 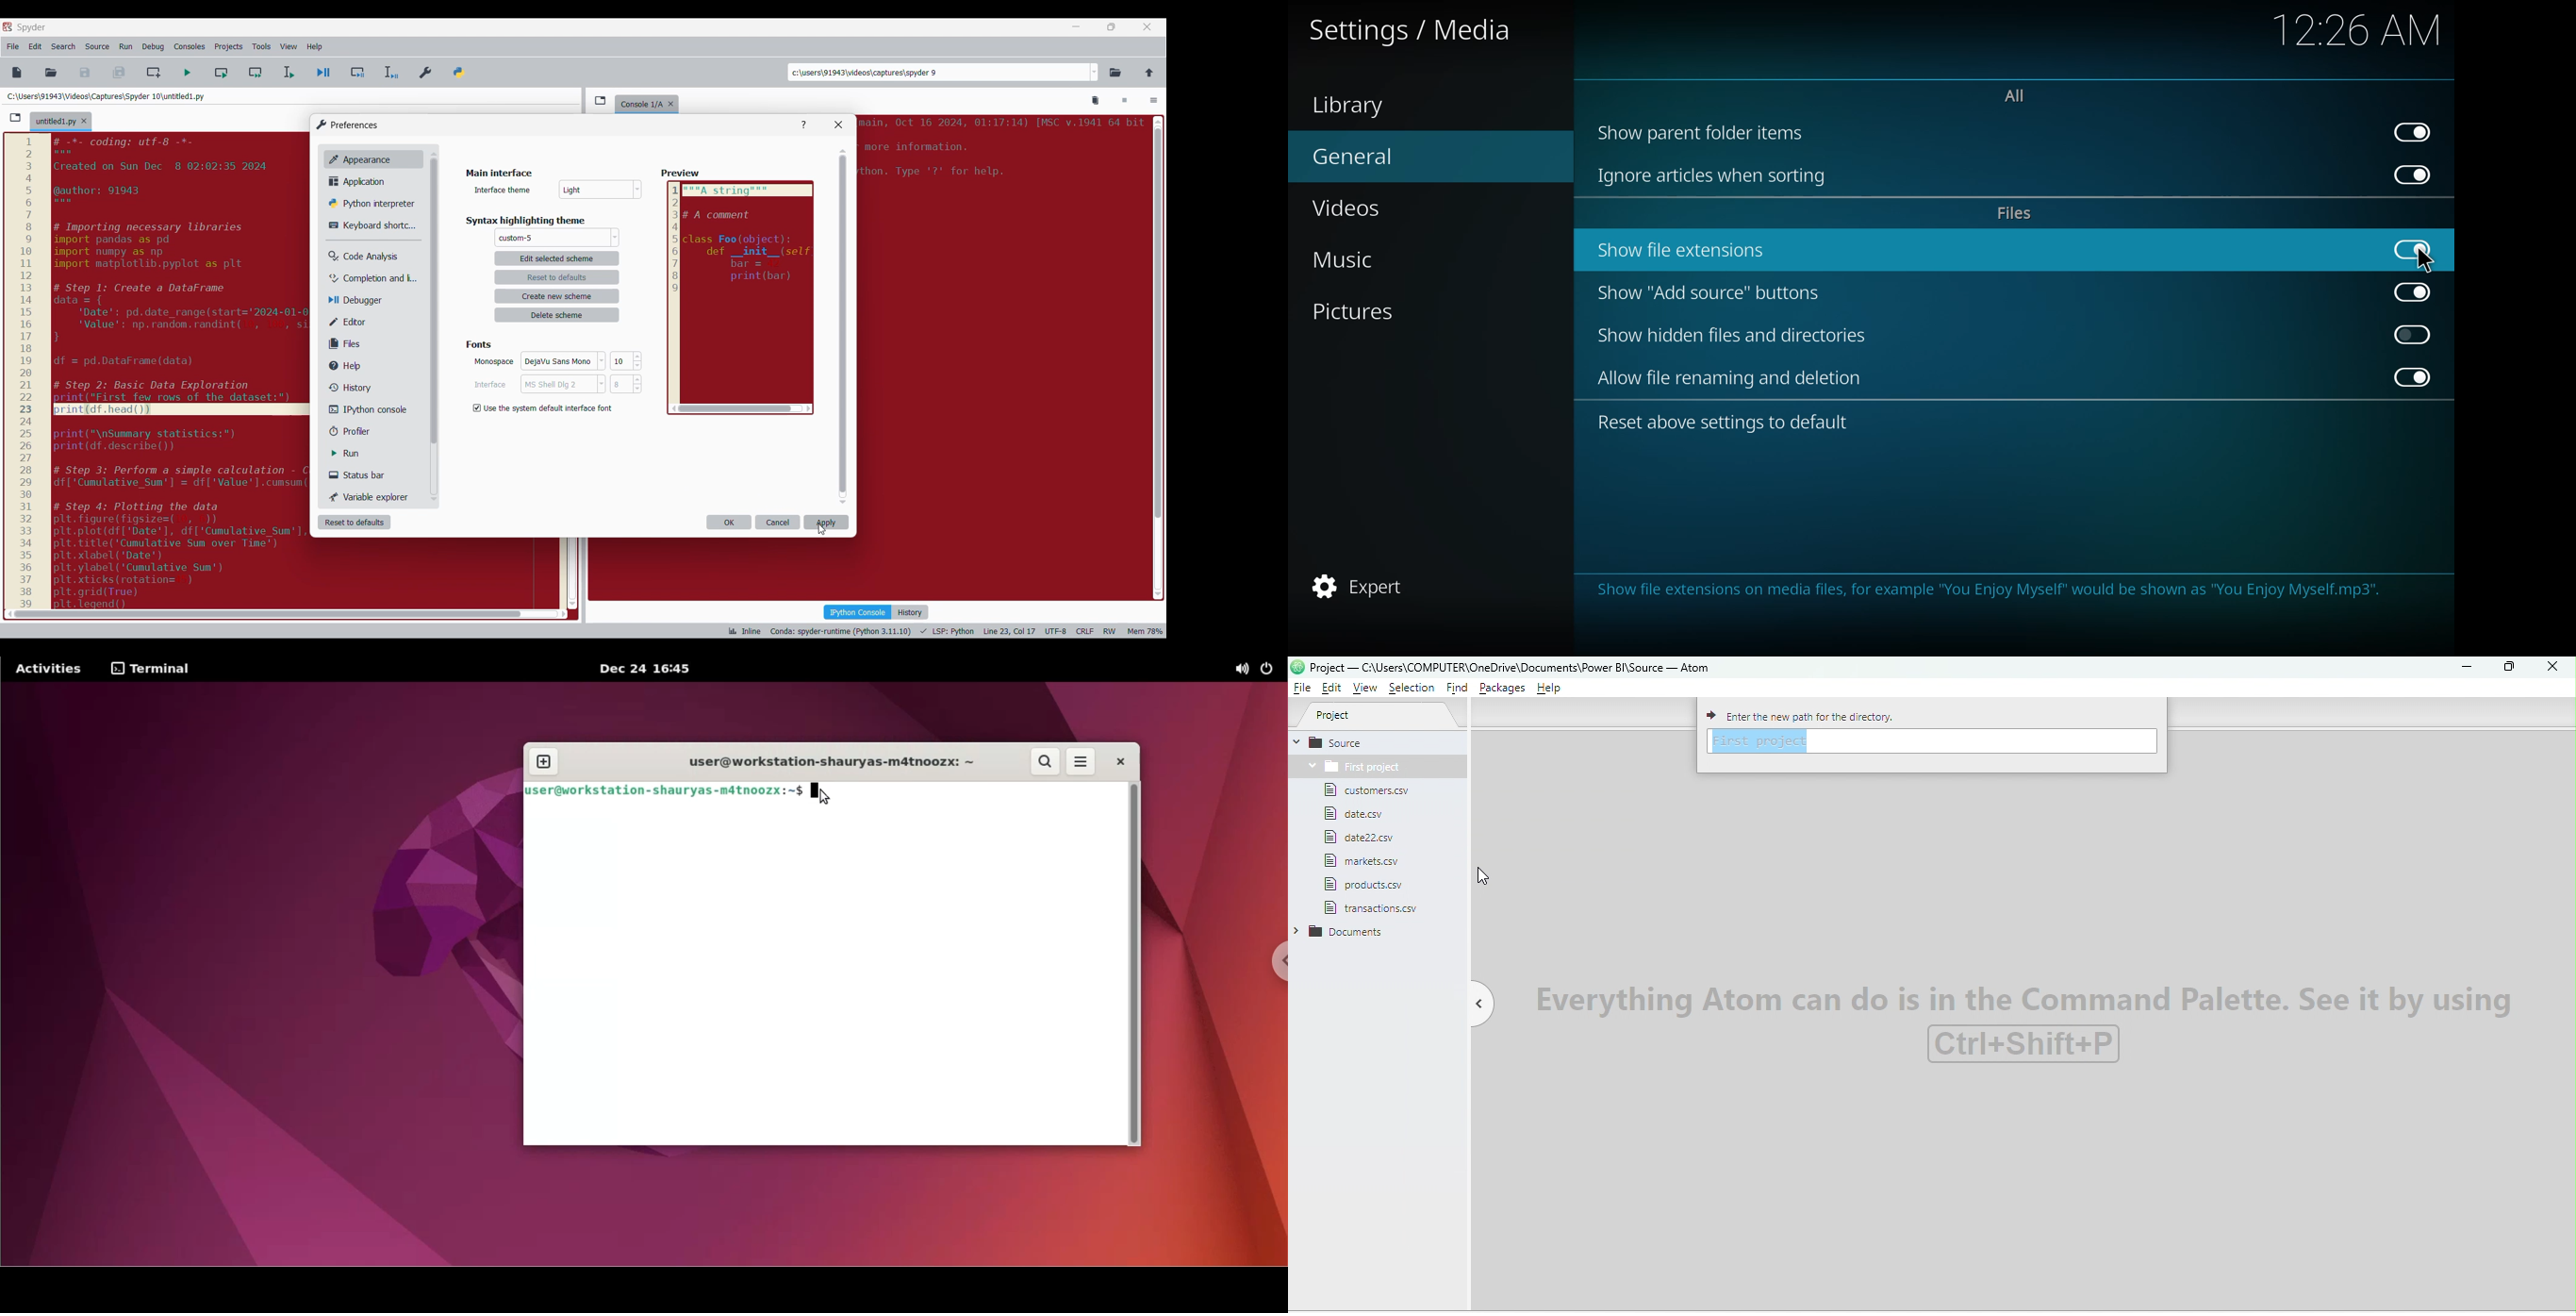 What do you see at coordinates (839, 125) in the screenshot?
I see `Close` at bounding box center [839, 125].